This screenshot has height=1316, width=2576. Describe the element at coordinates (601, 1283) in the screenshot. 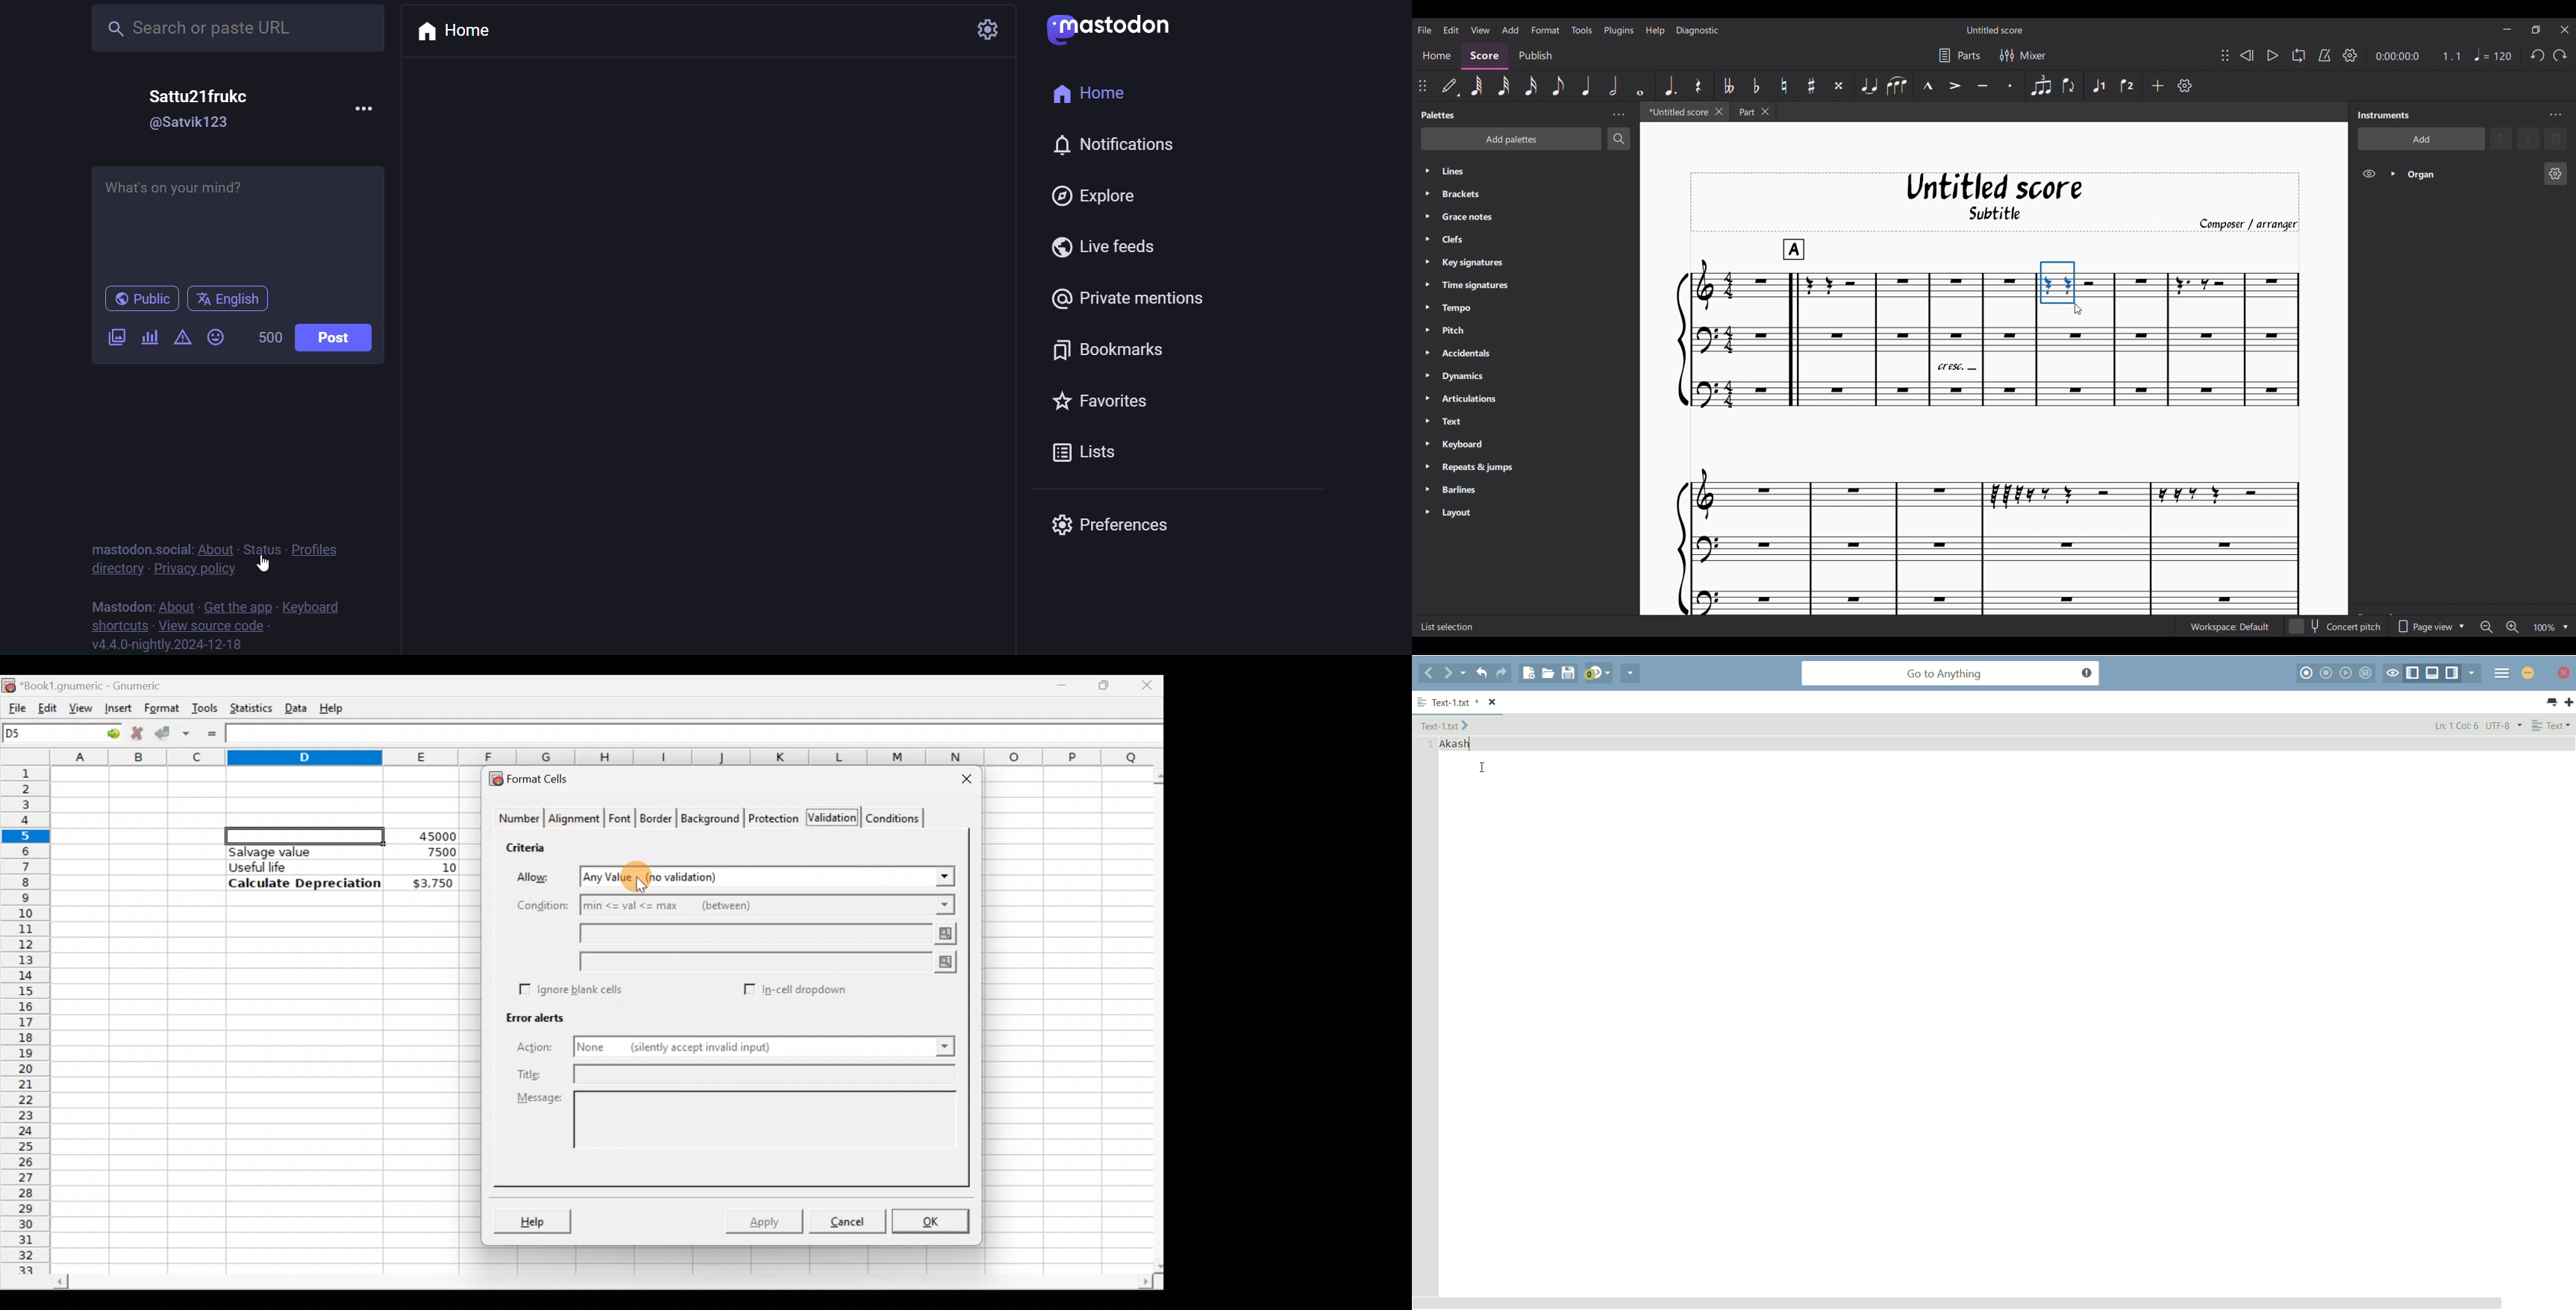

I see `Scroll bar` at that location.